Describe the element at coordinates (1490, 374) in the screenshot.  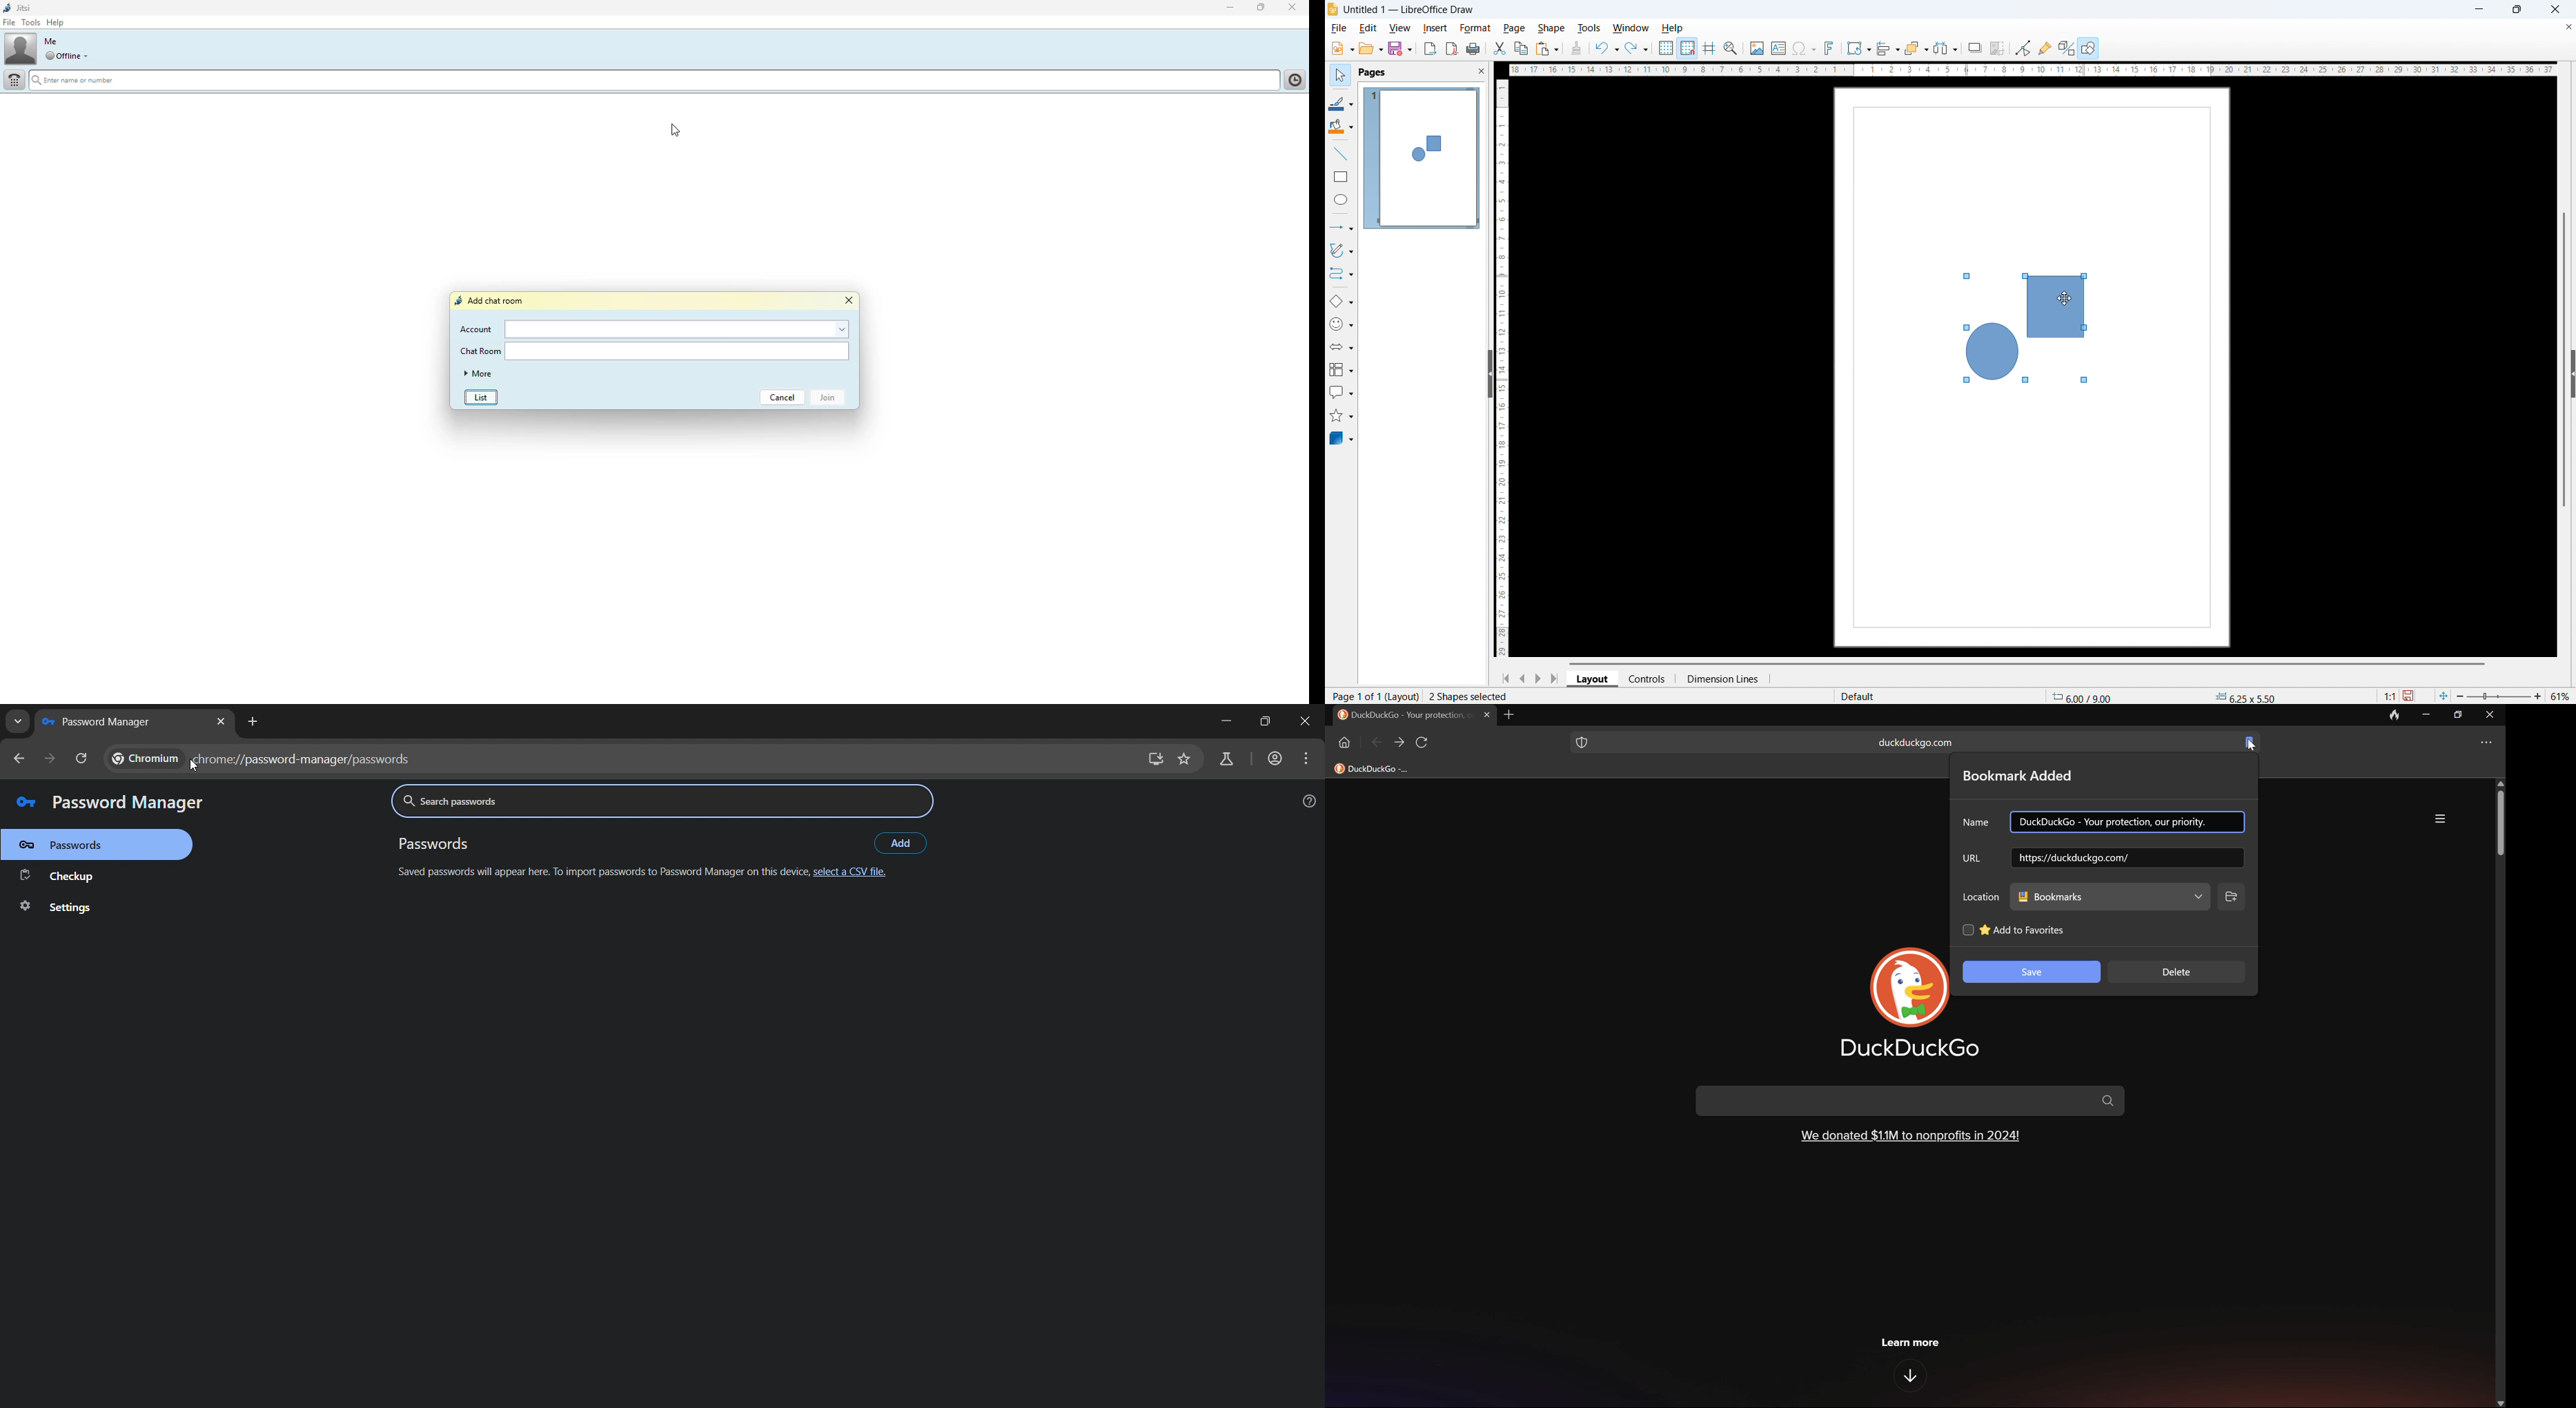
I see `hide pane` at that location.